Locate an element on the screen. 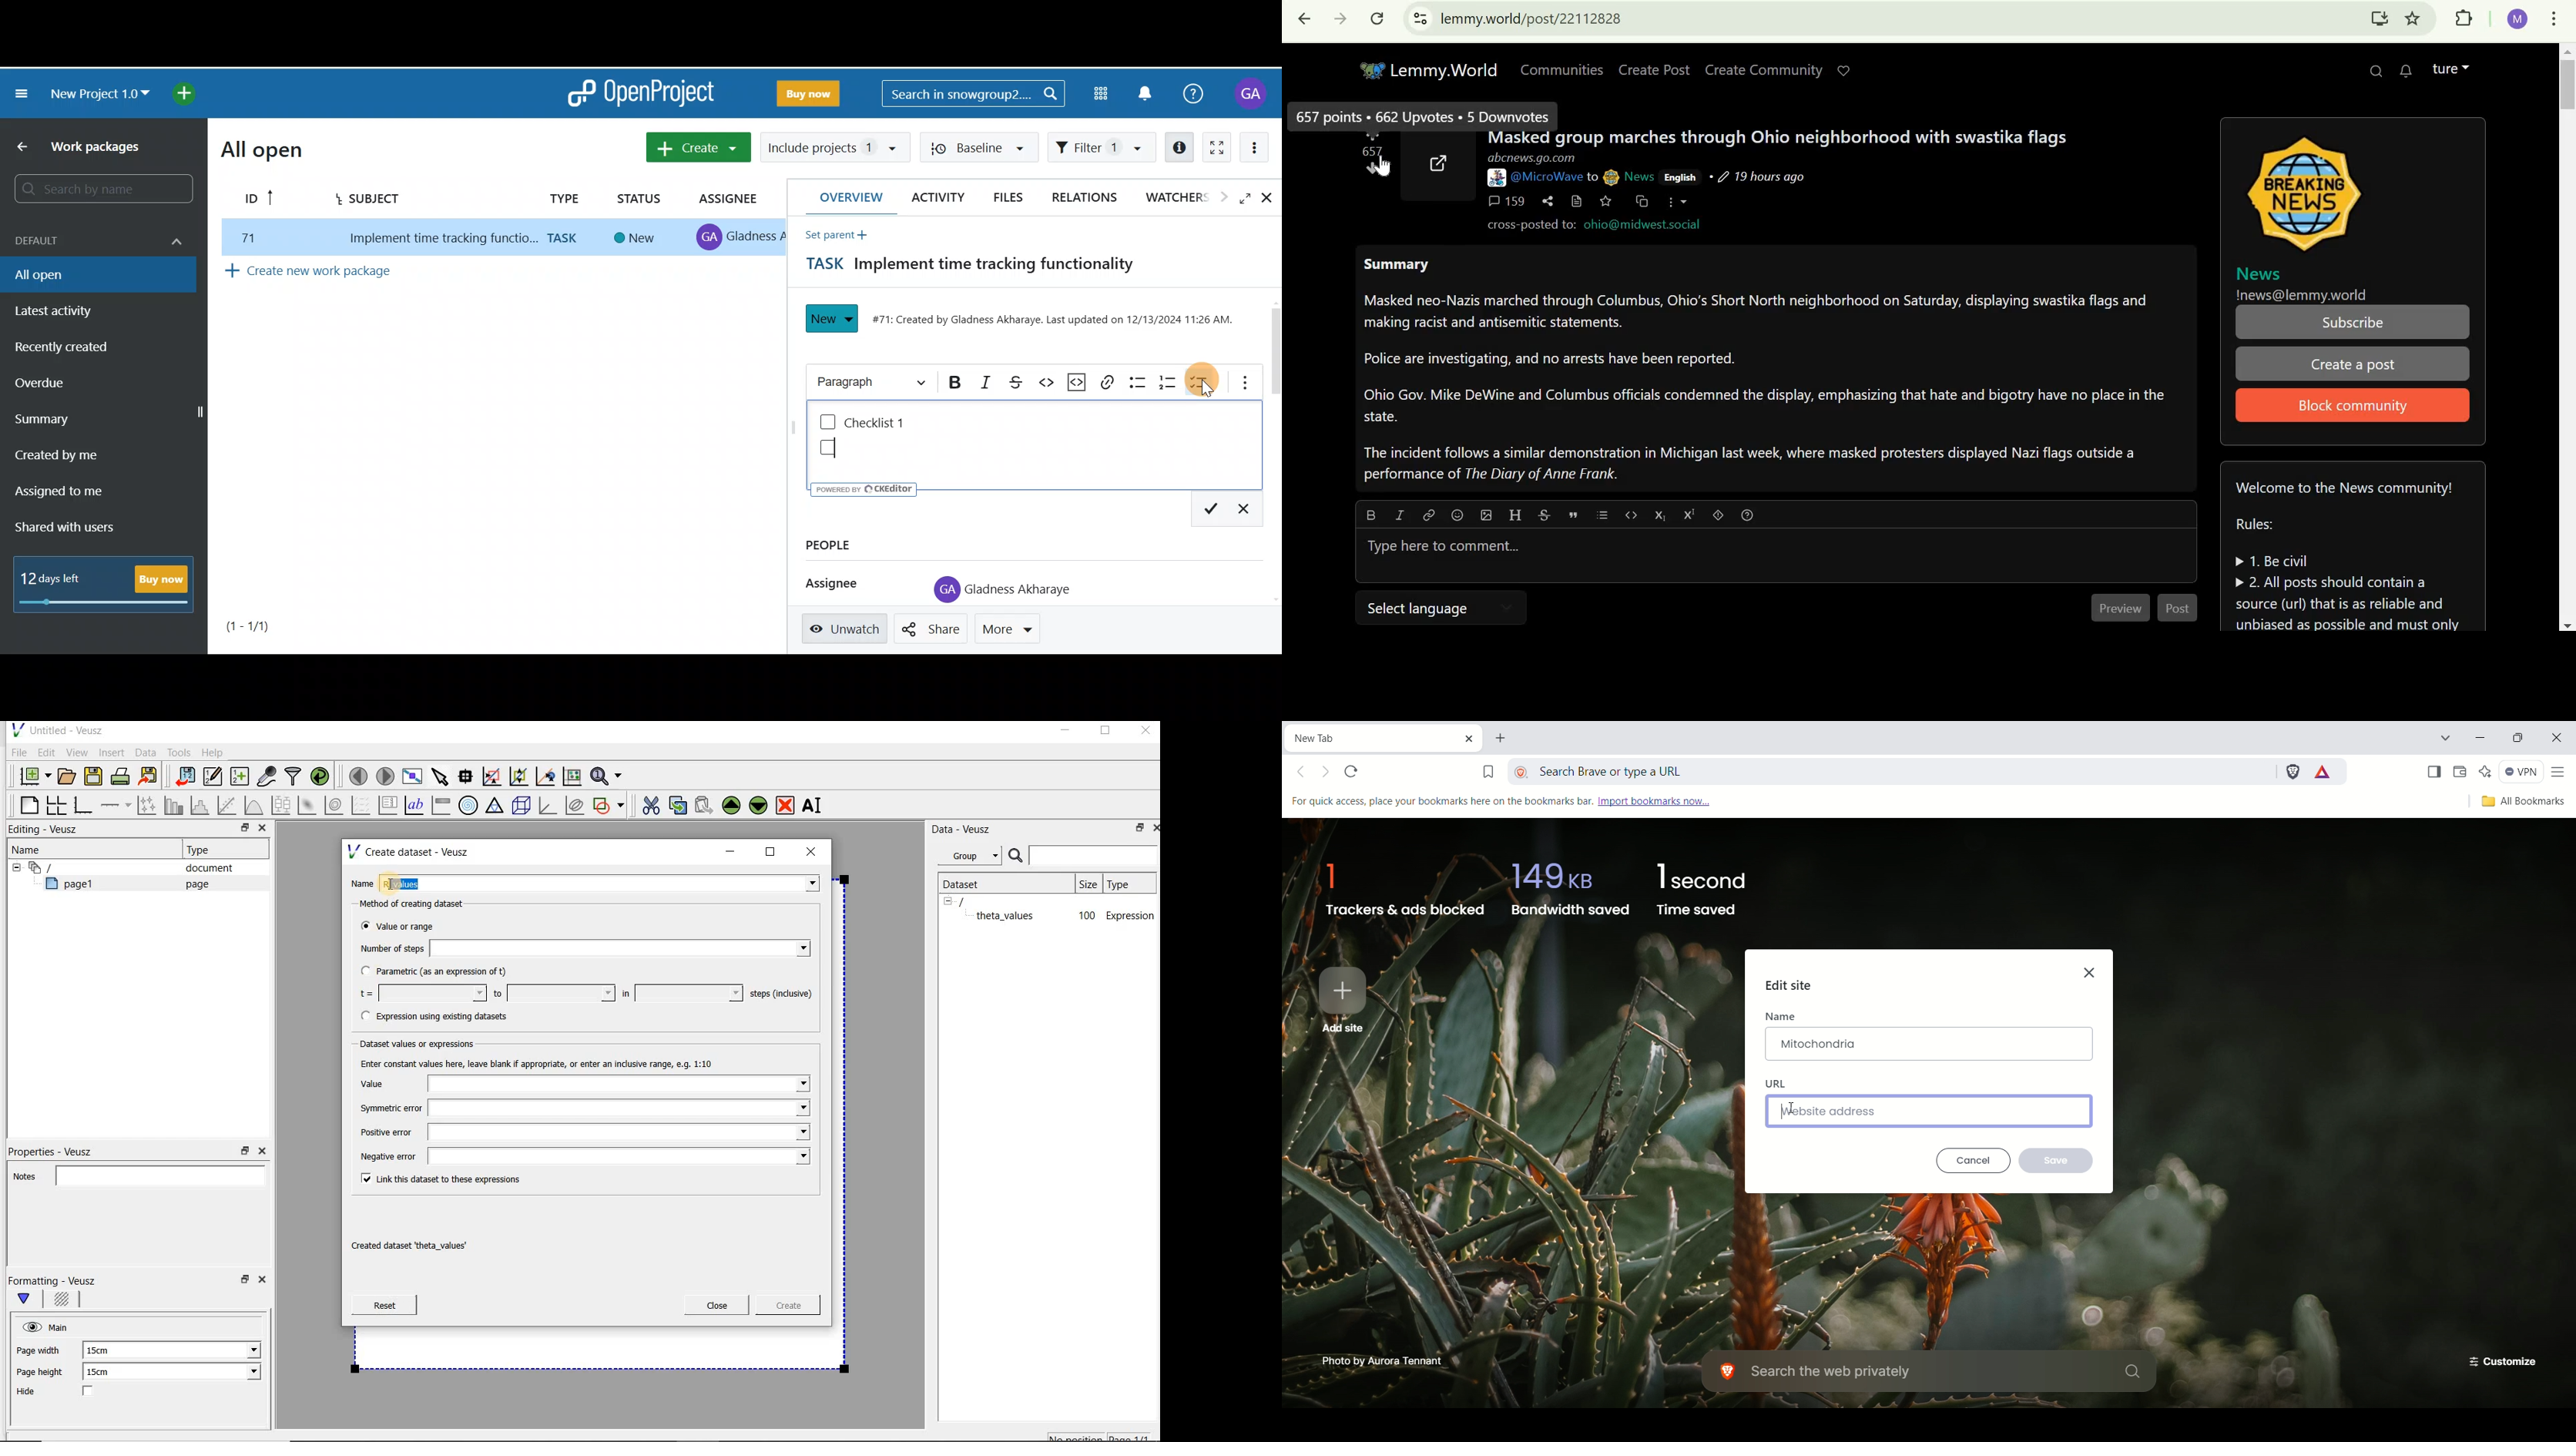 The width and height of the screenshot is (2576, 1456). Reset is located at coordinates (384, 1305).